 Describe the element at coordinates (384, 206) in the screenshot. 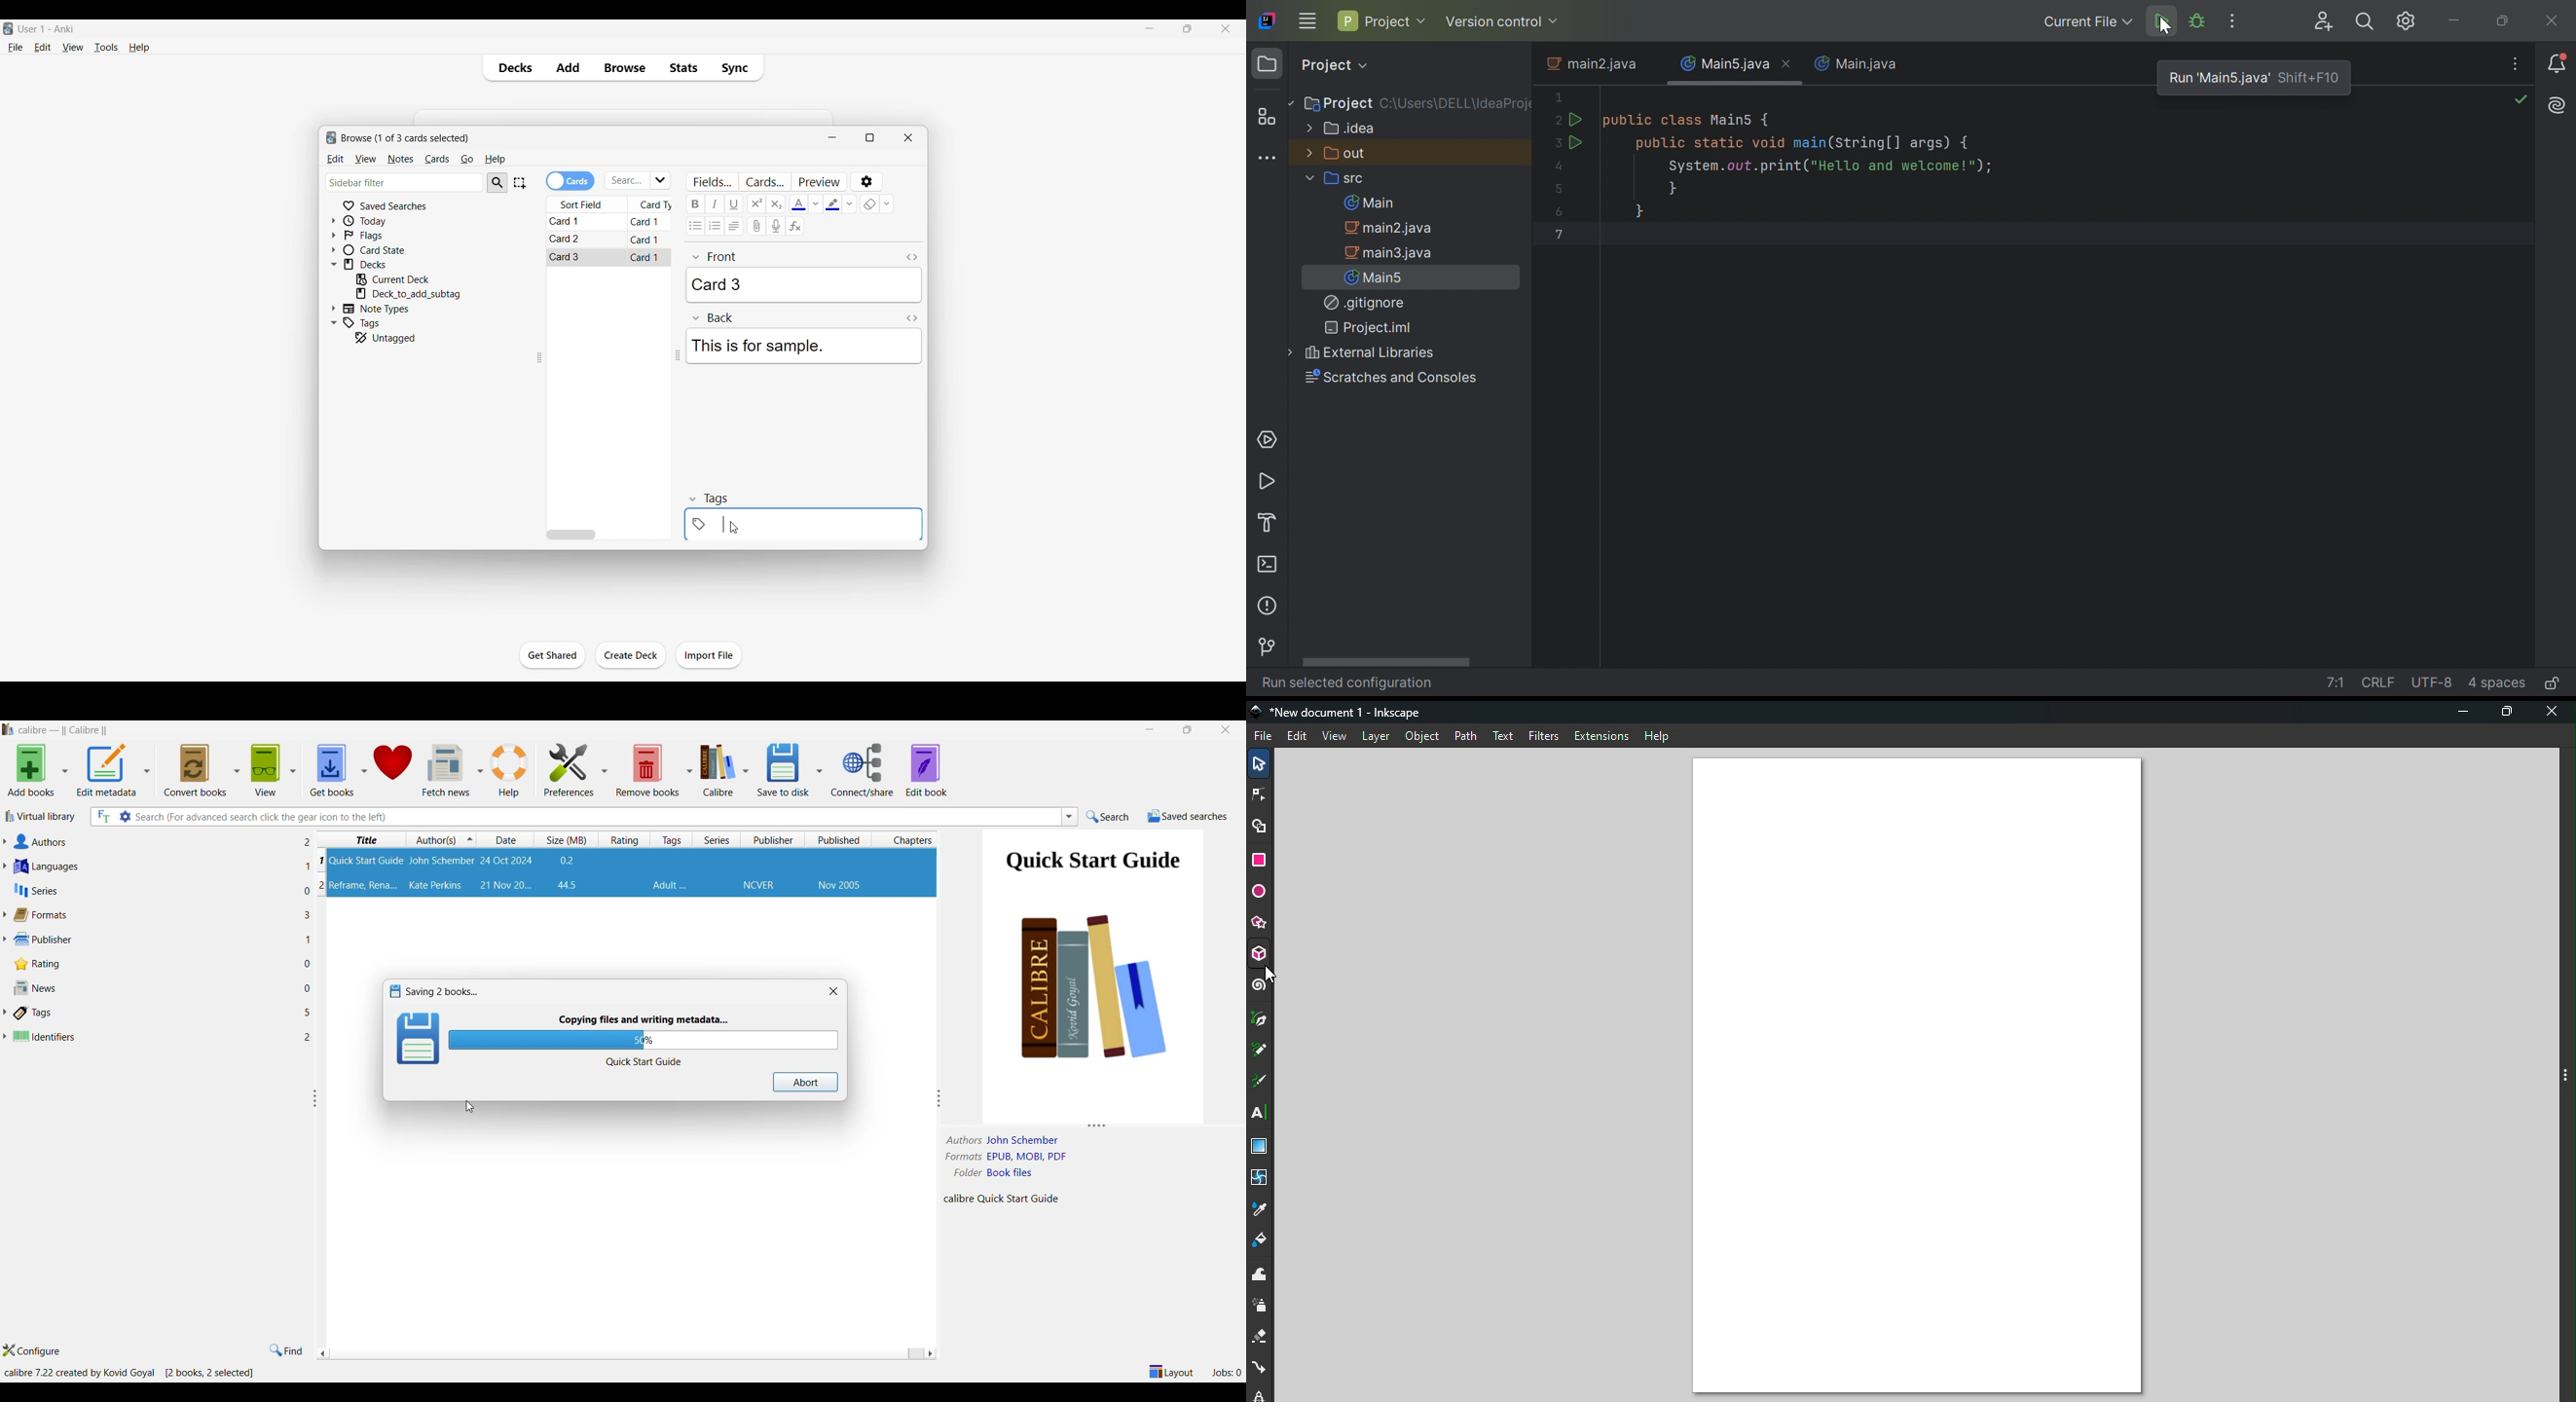

I see `Click to go to Saved searches` at that location.